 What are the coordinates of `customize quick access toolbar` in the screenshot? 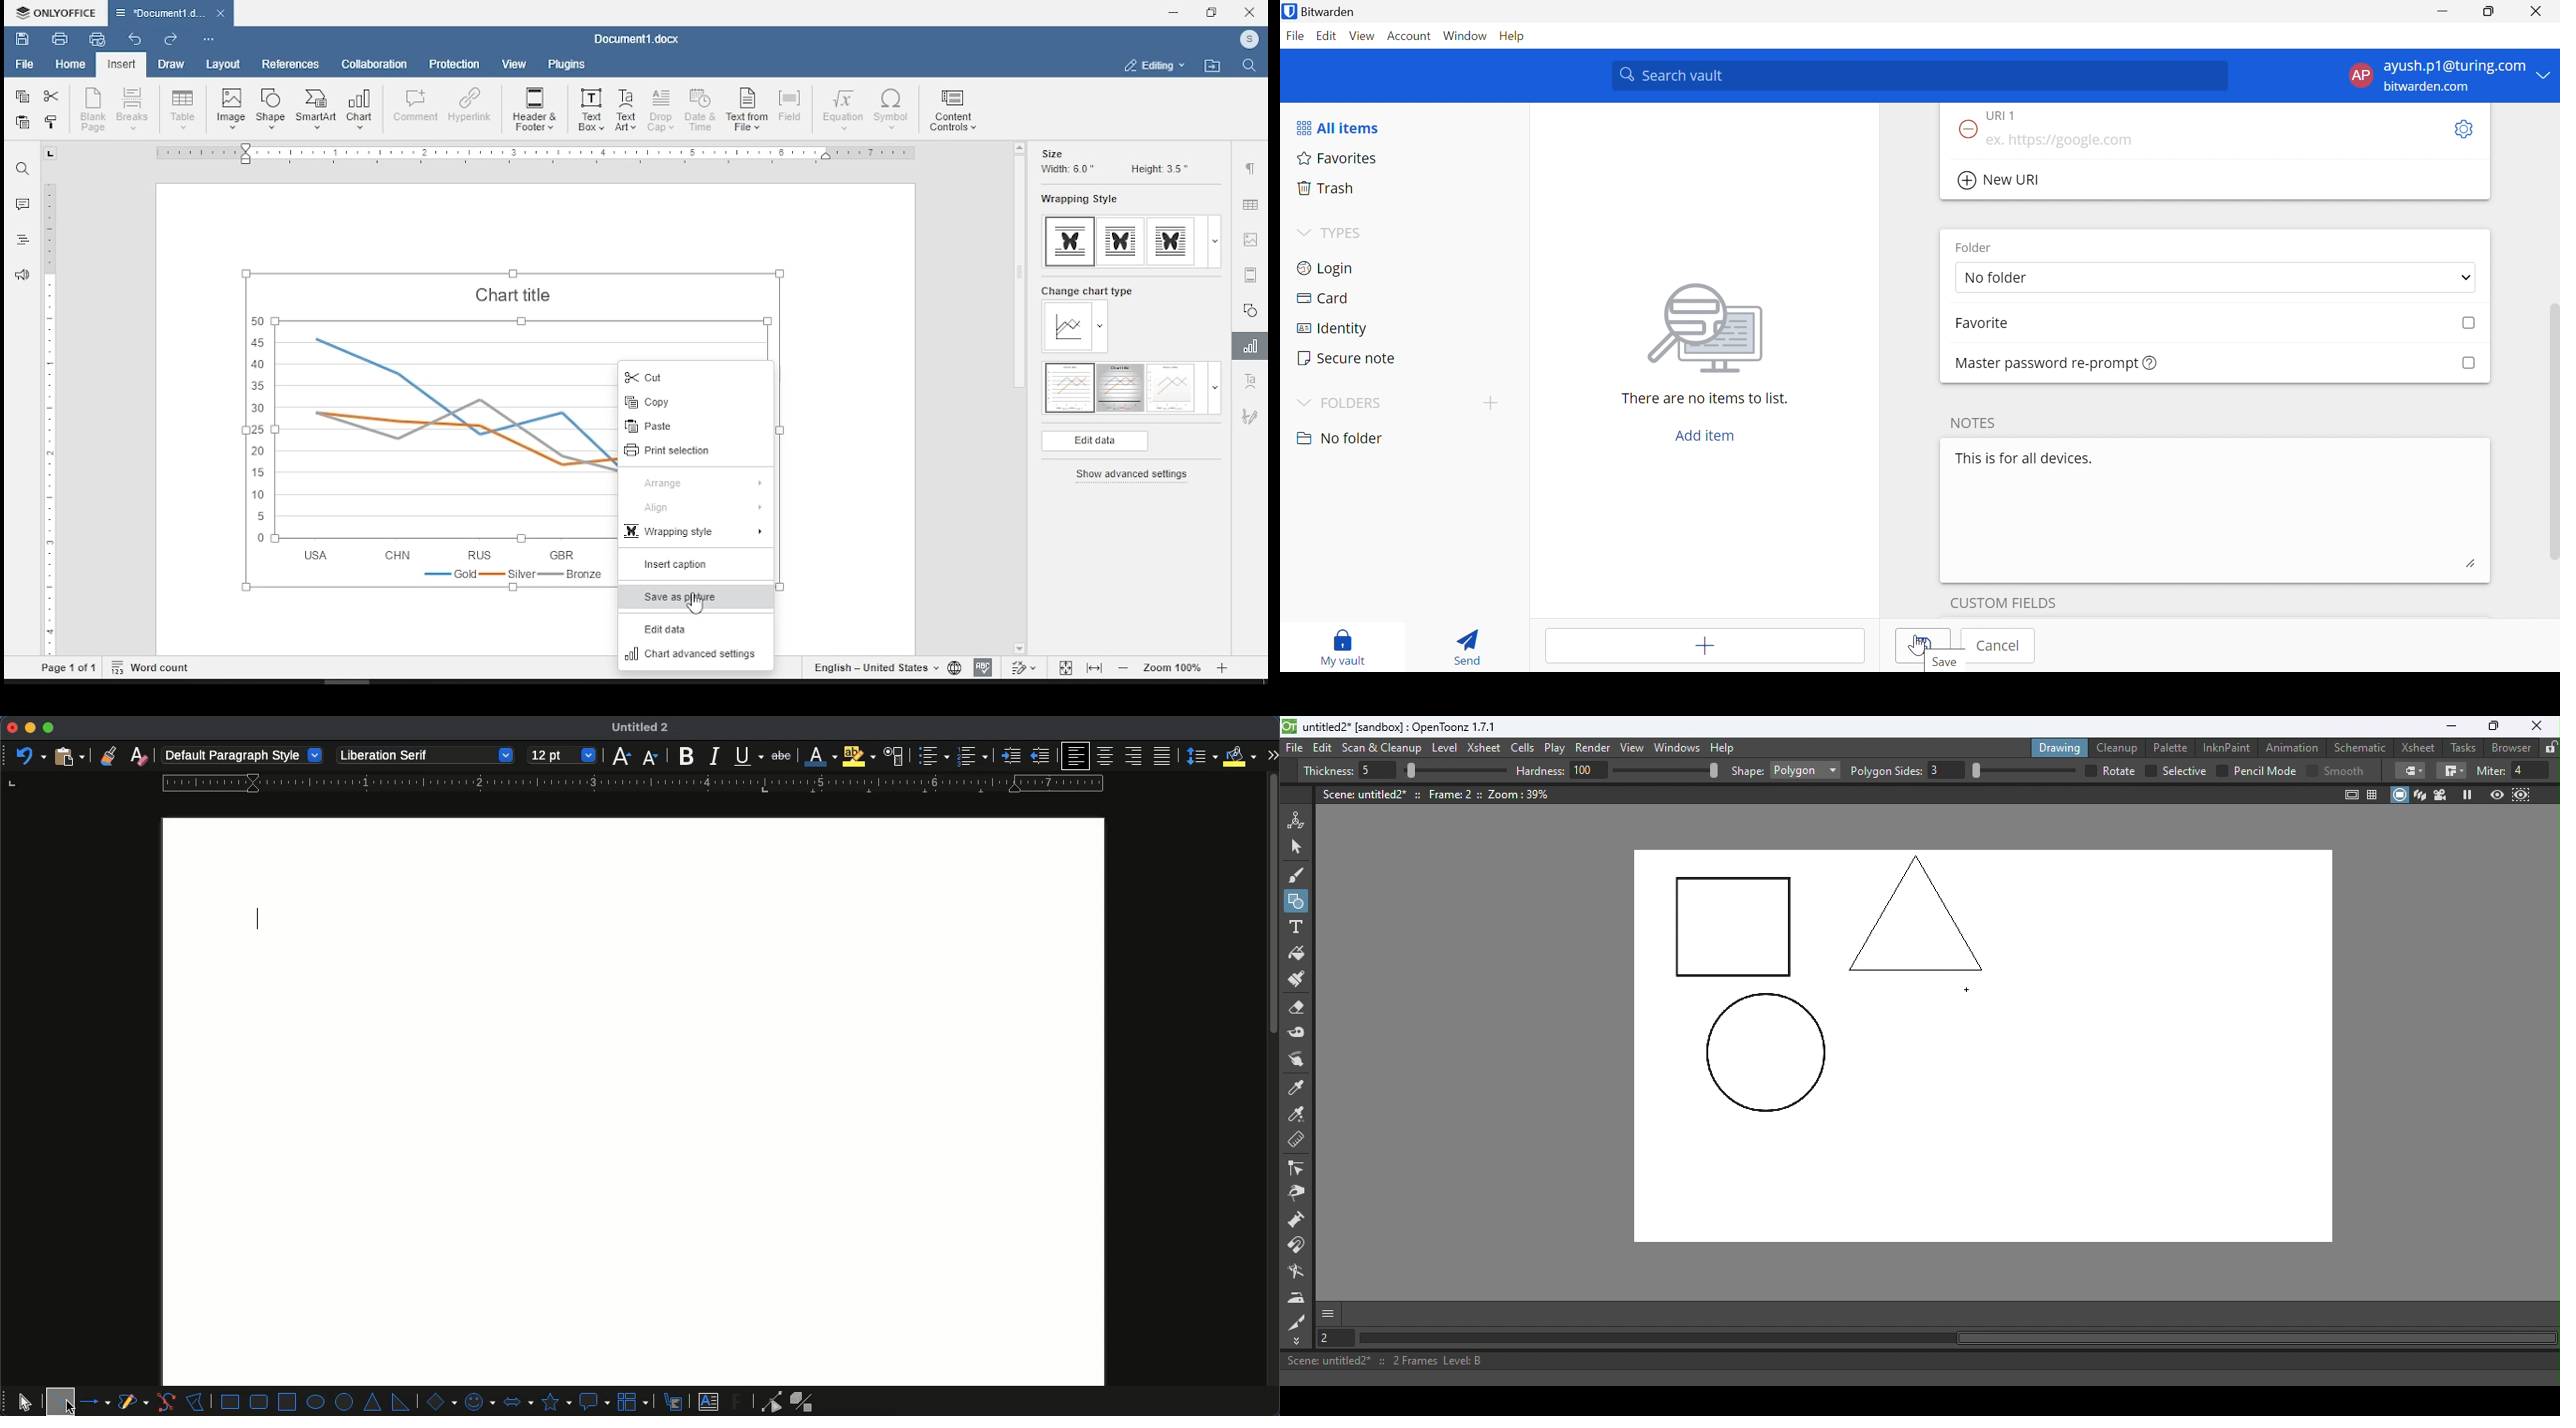 It's located at (210, 40).